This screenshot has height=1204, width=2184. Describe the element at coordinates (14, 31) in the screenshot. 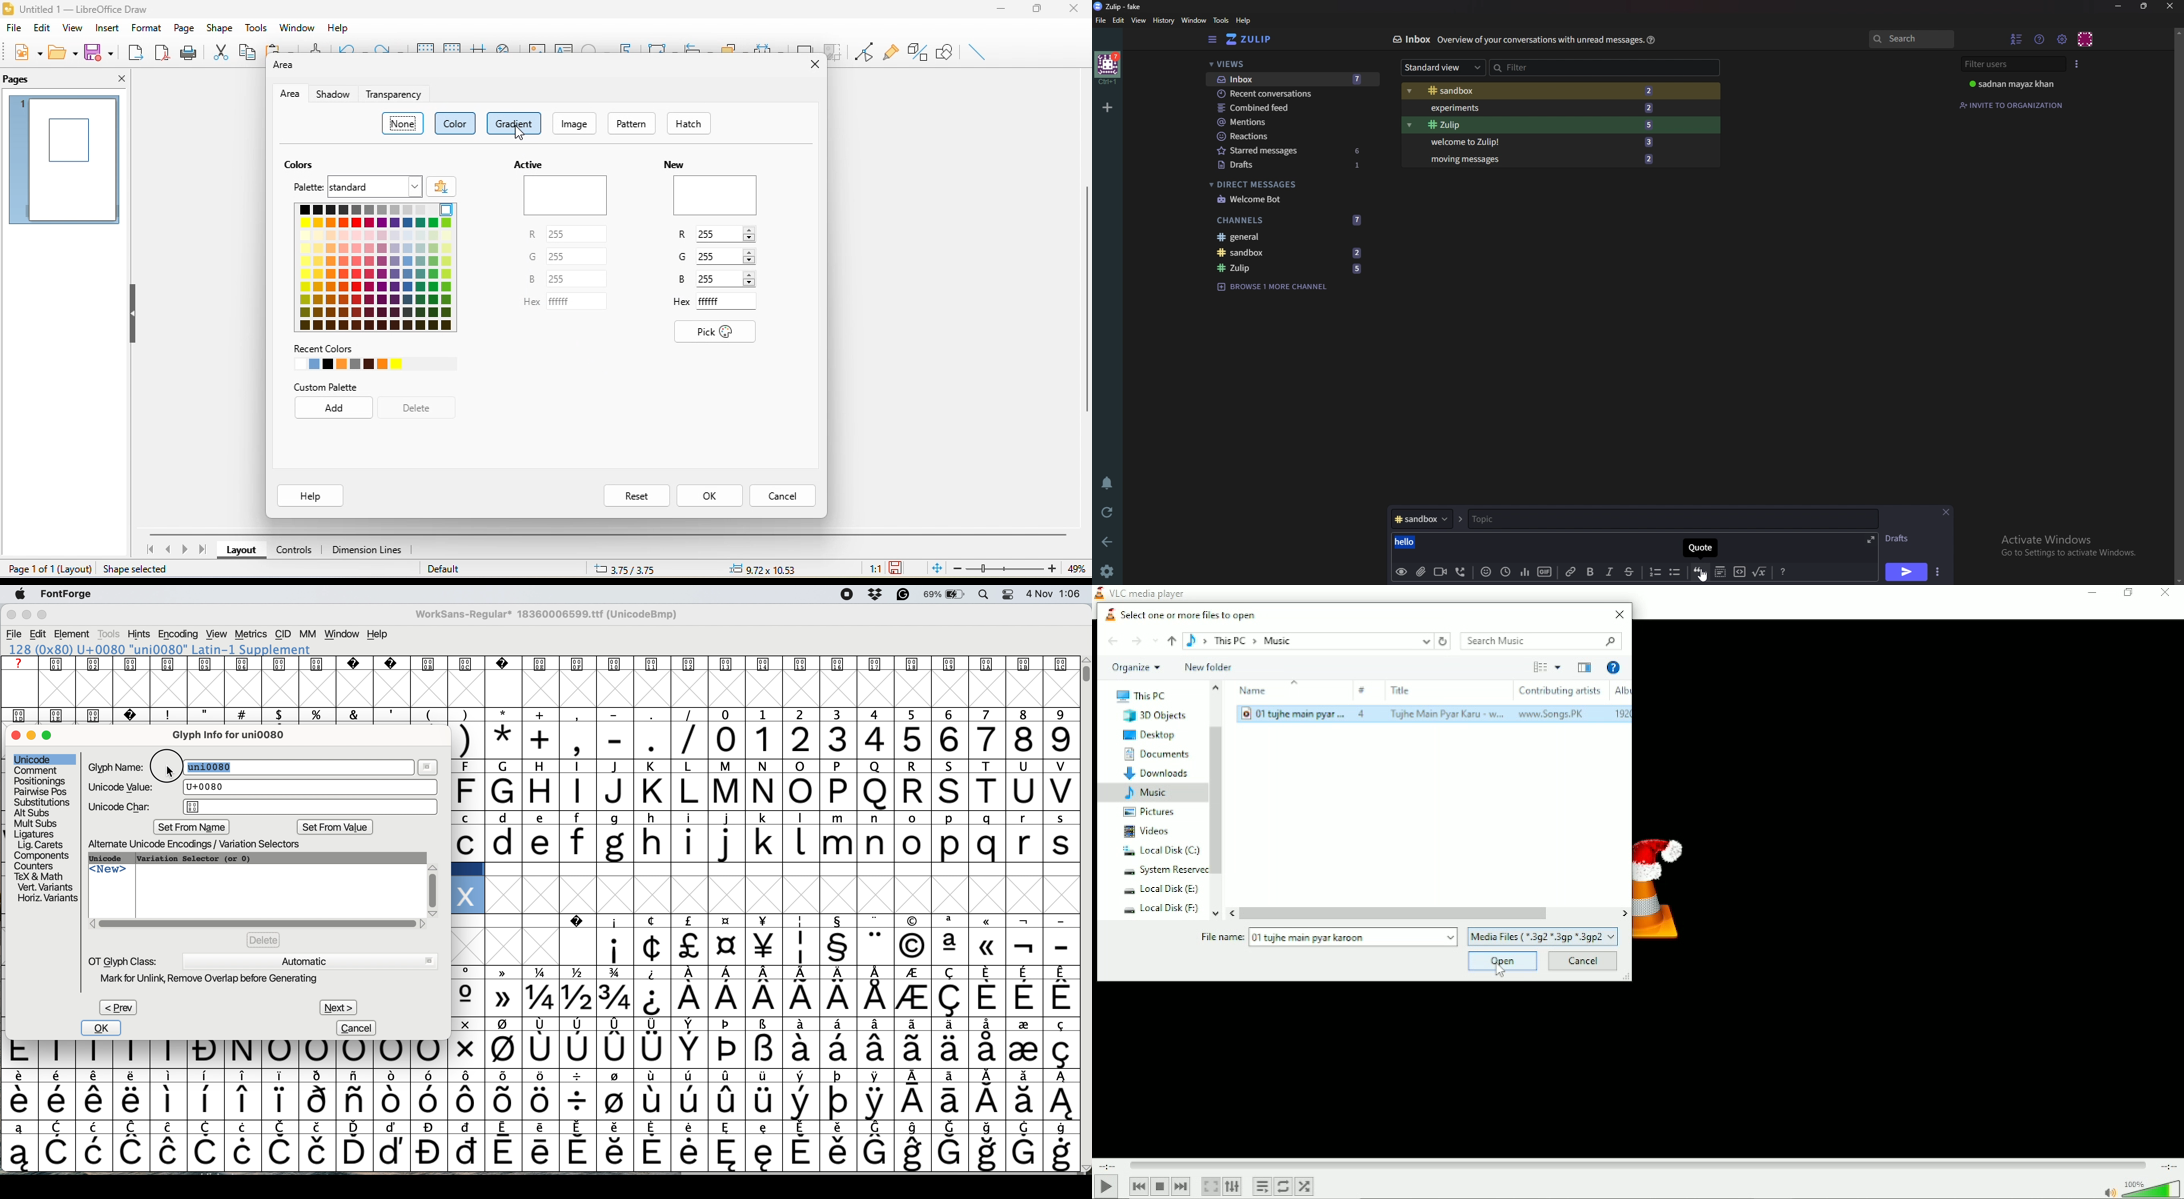

I see `file` at that location.